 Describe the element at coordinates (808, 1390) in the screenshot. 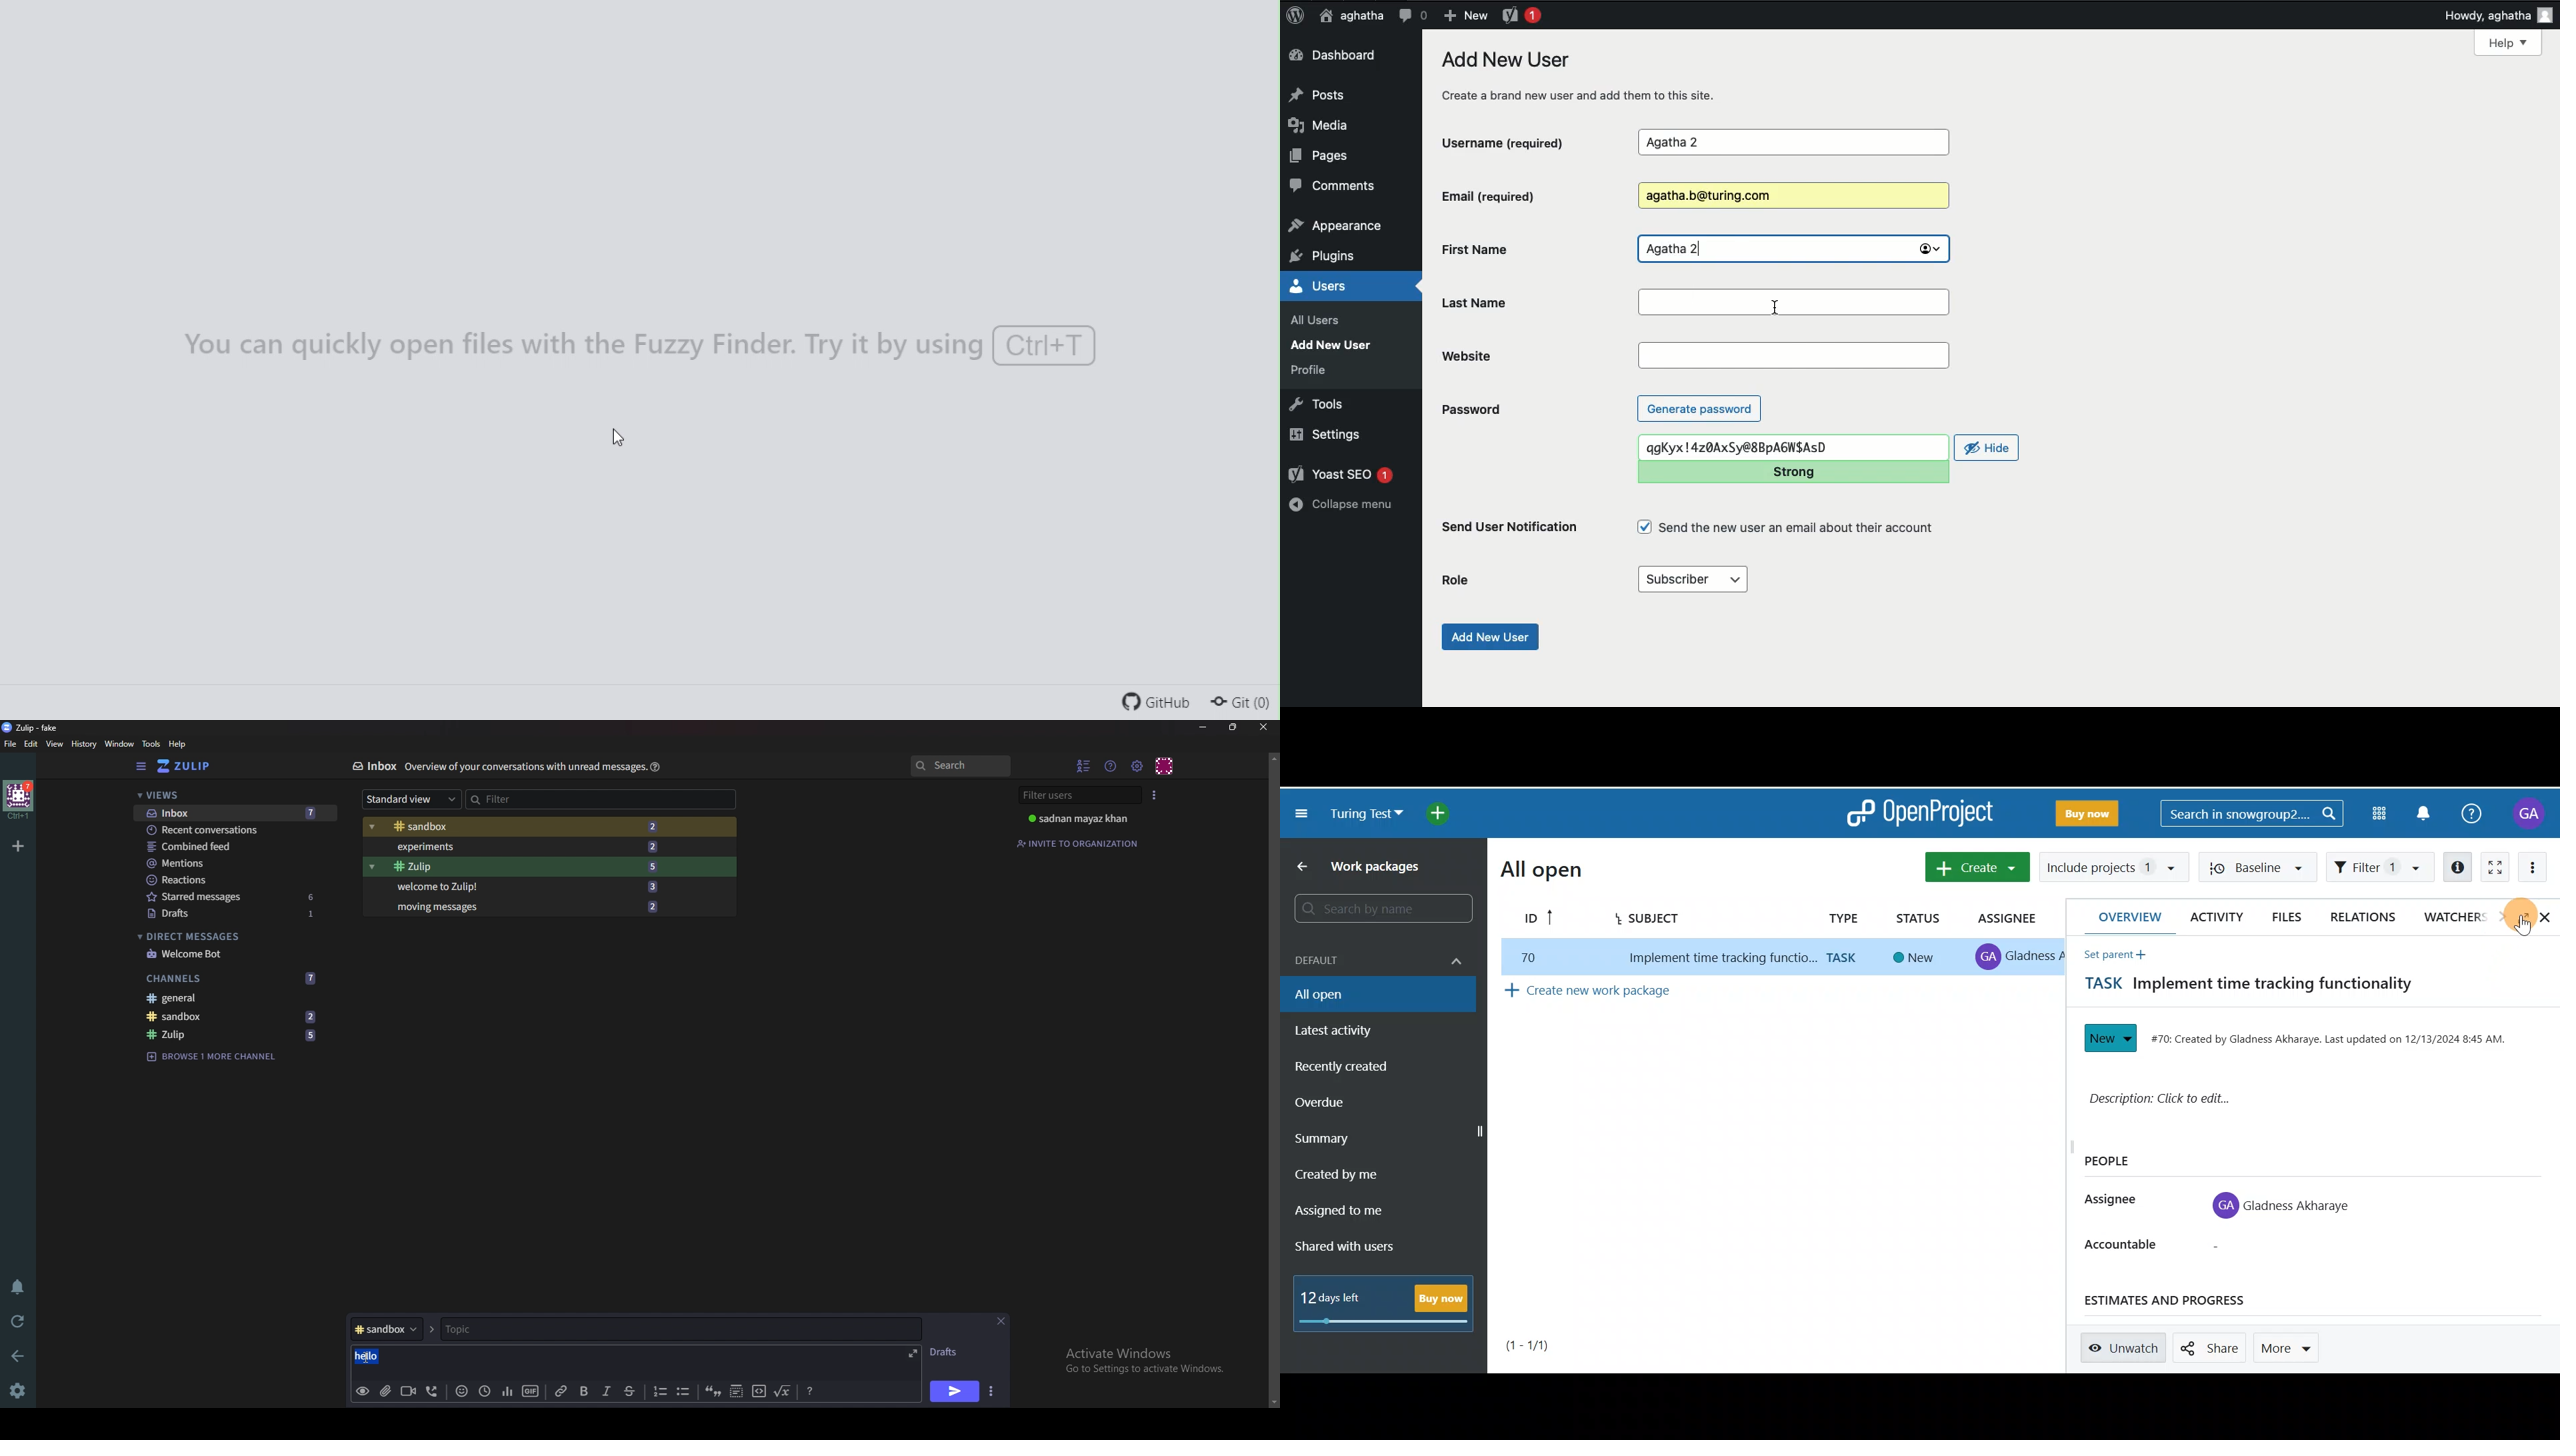

I see `Message formatting` at that location.